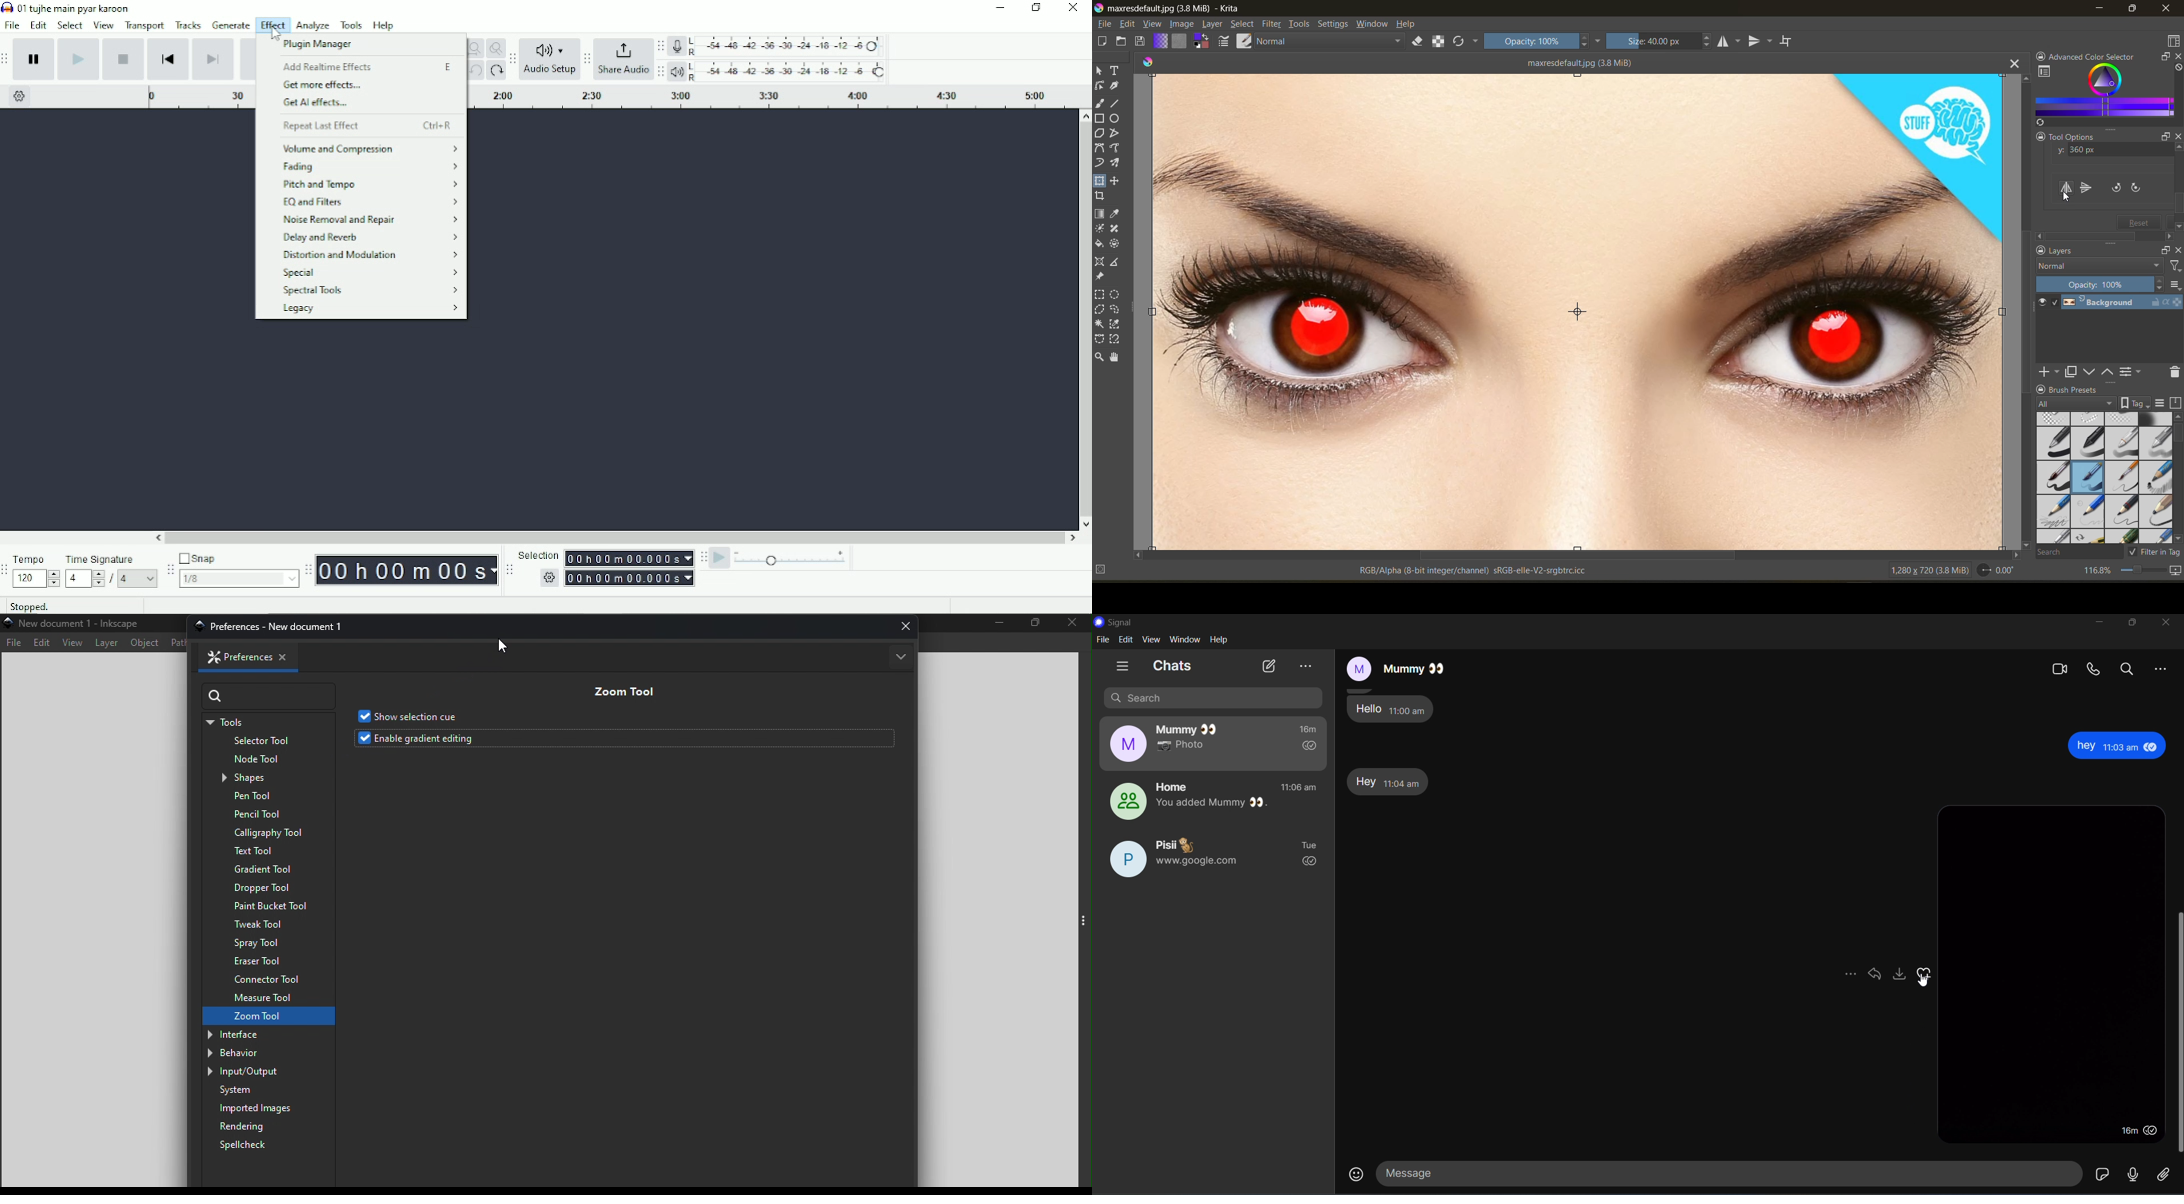 The image size is (2184, 1204). Describe the element at coordinates (2092, 669) in the screenshot. I see `calls` at that location.